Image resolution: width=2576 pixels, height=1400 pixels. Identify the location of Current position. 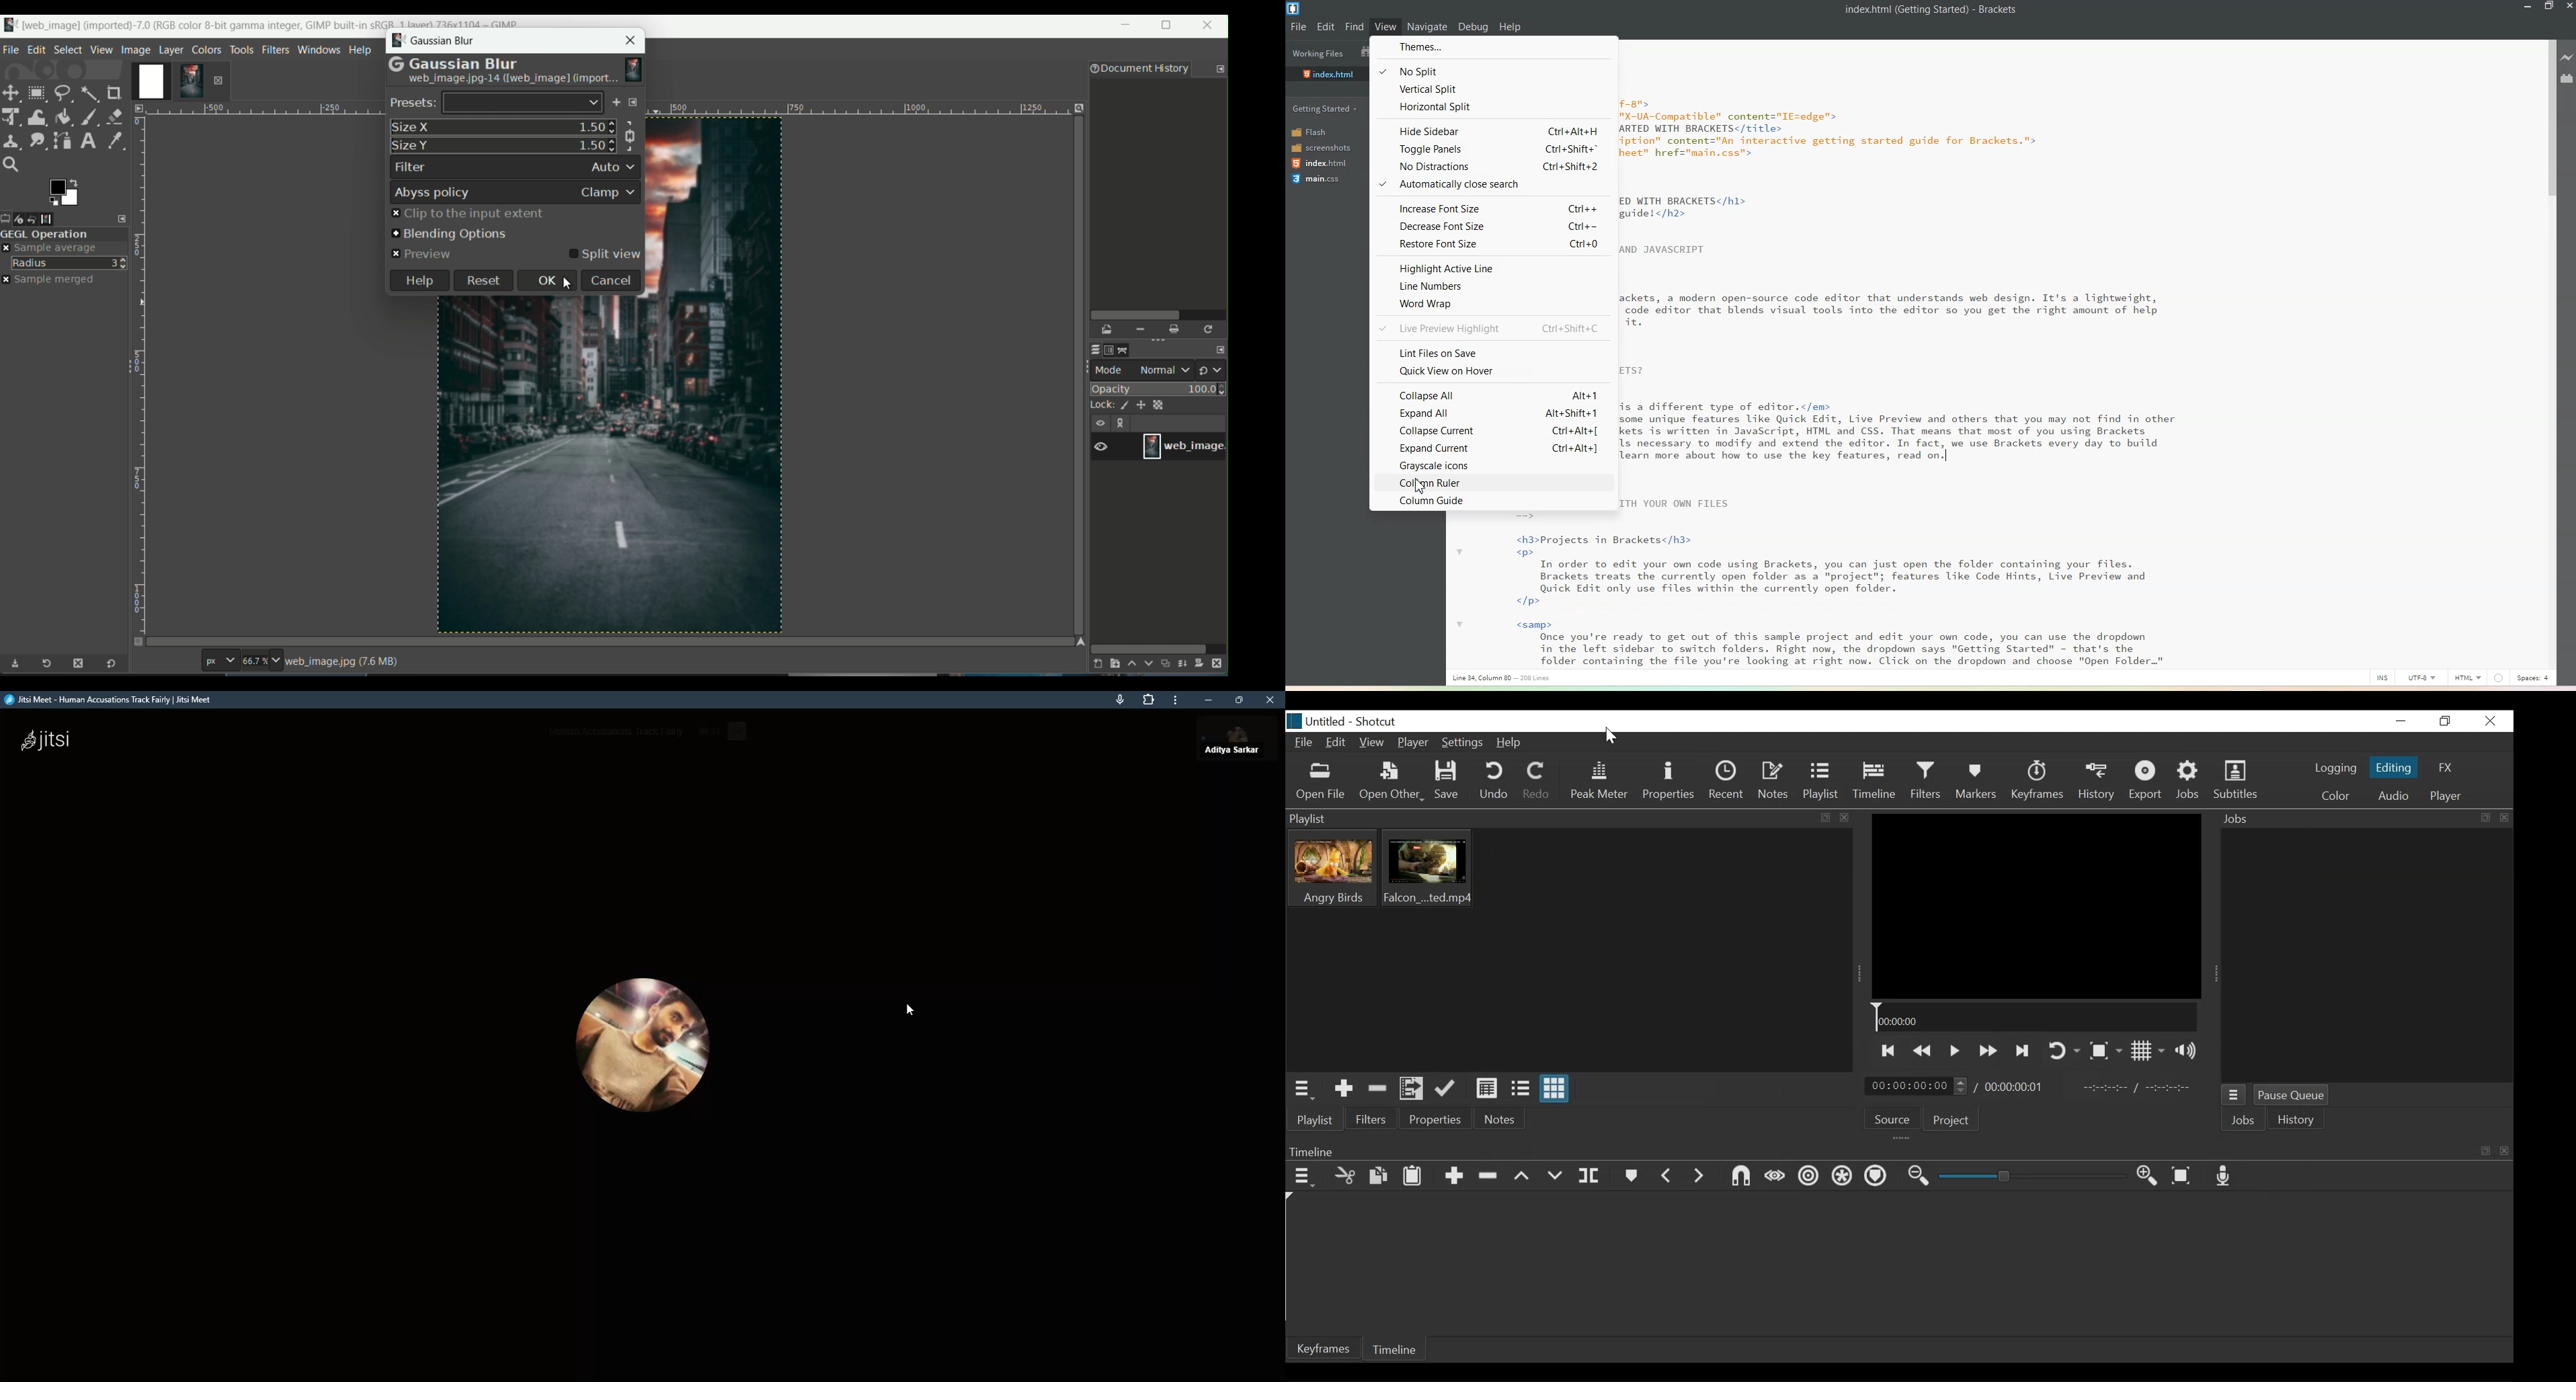
(1919, 1086).